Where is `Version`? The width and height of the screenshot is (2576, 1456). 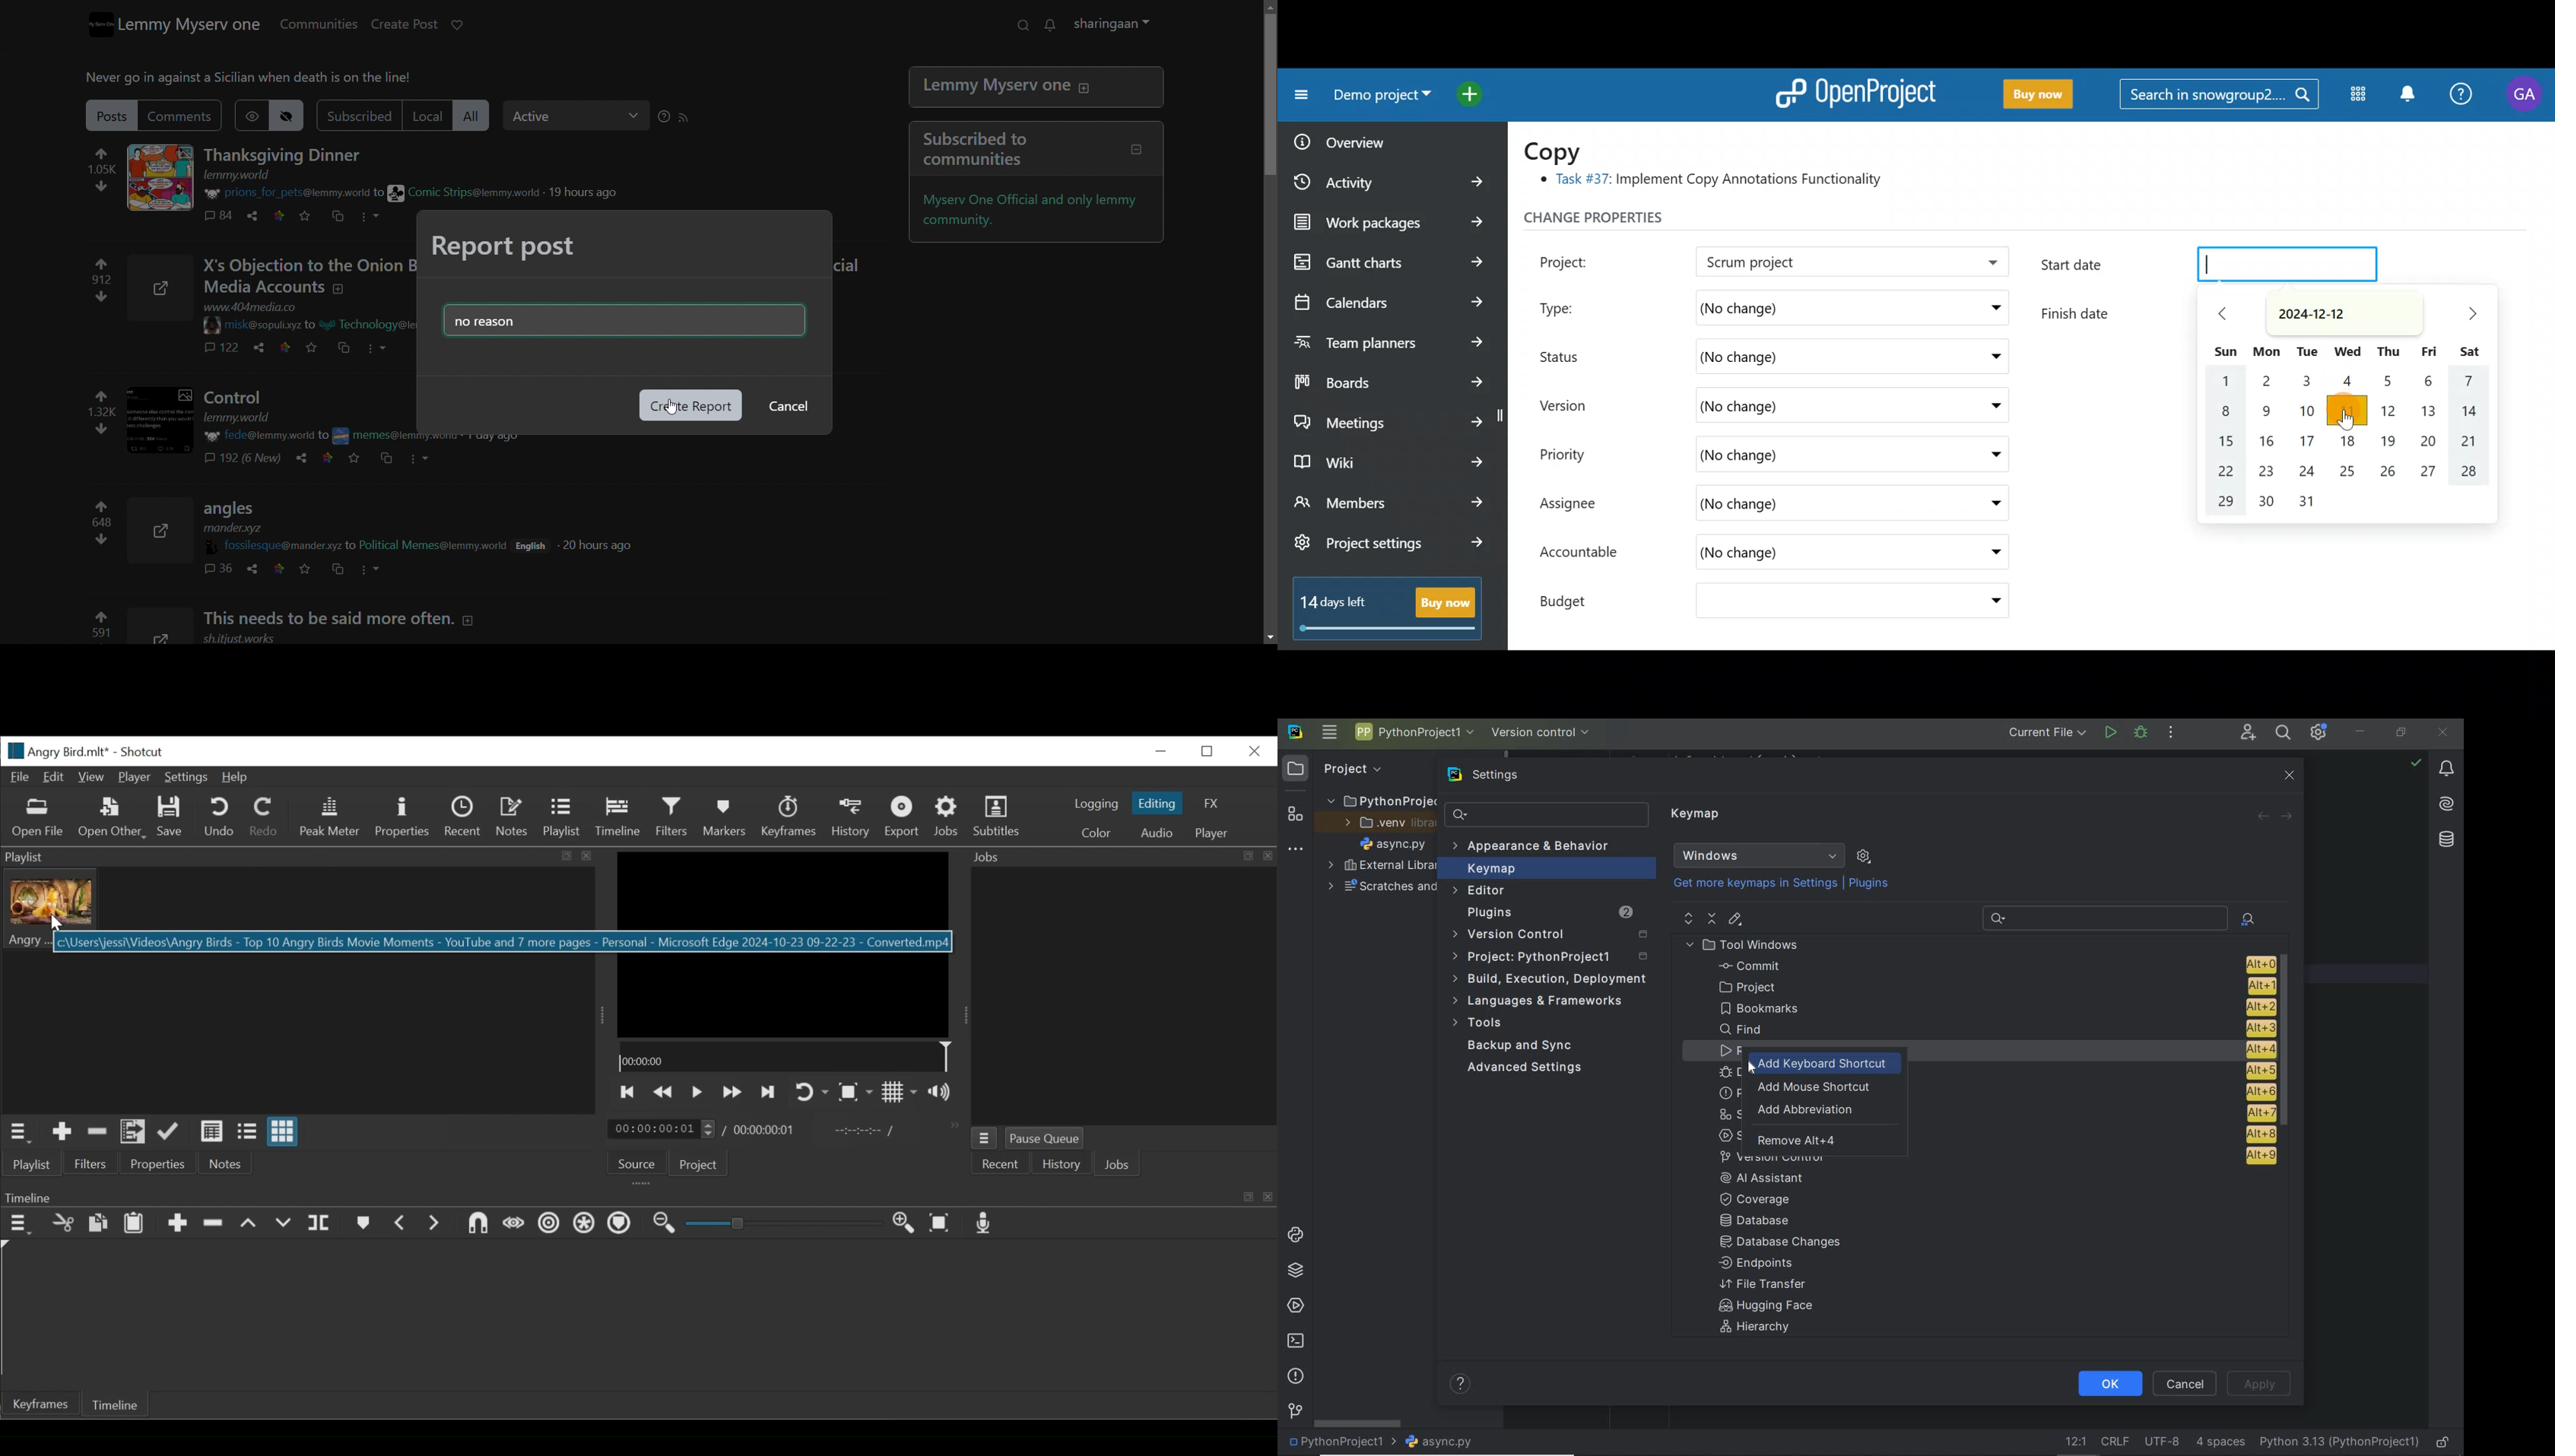
Version is located at coordinates (1570, 405).